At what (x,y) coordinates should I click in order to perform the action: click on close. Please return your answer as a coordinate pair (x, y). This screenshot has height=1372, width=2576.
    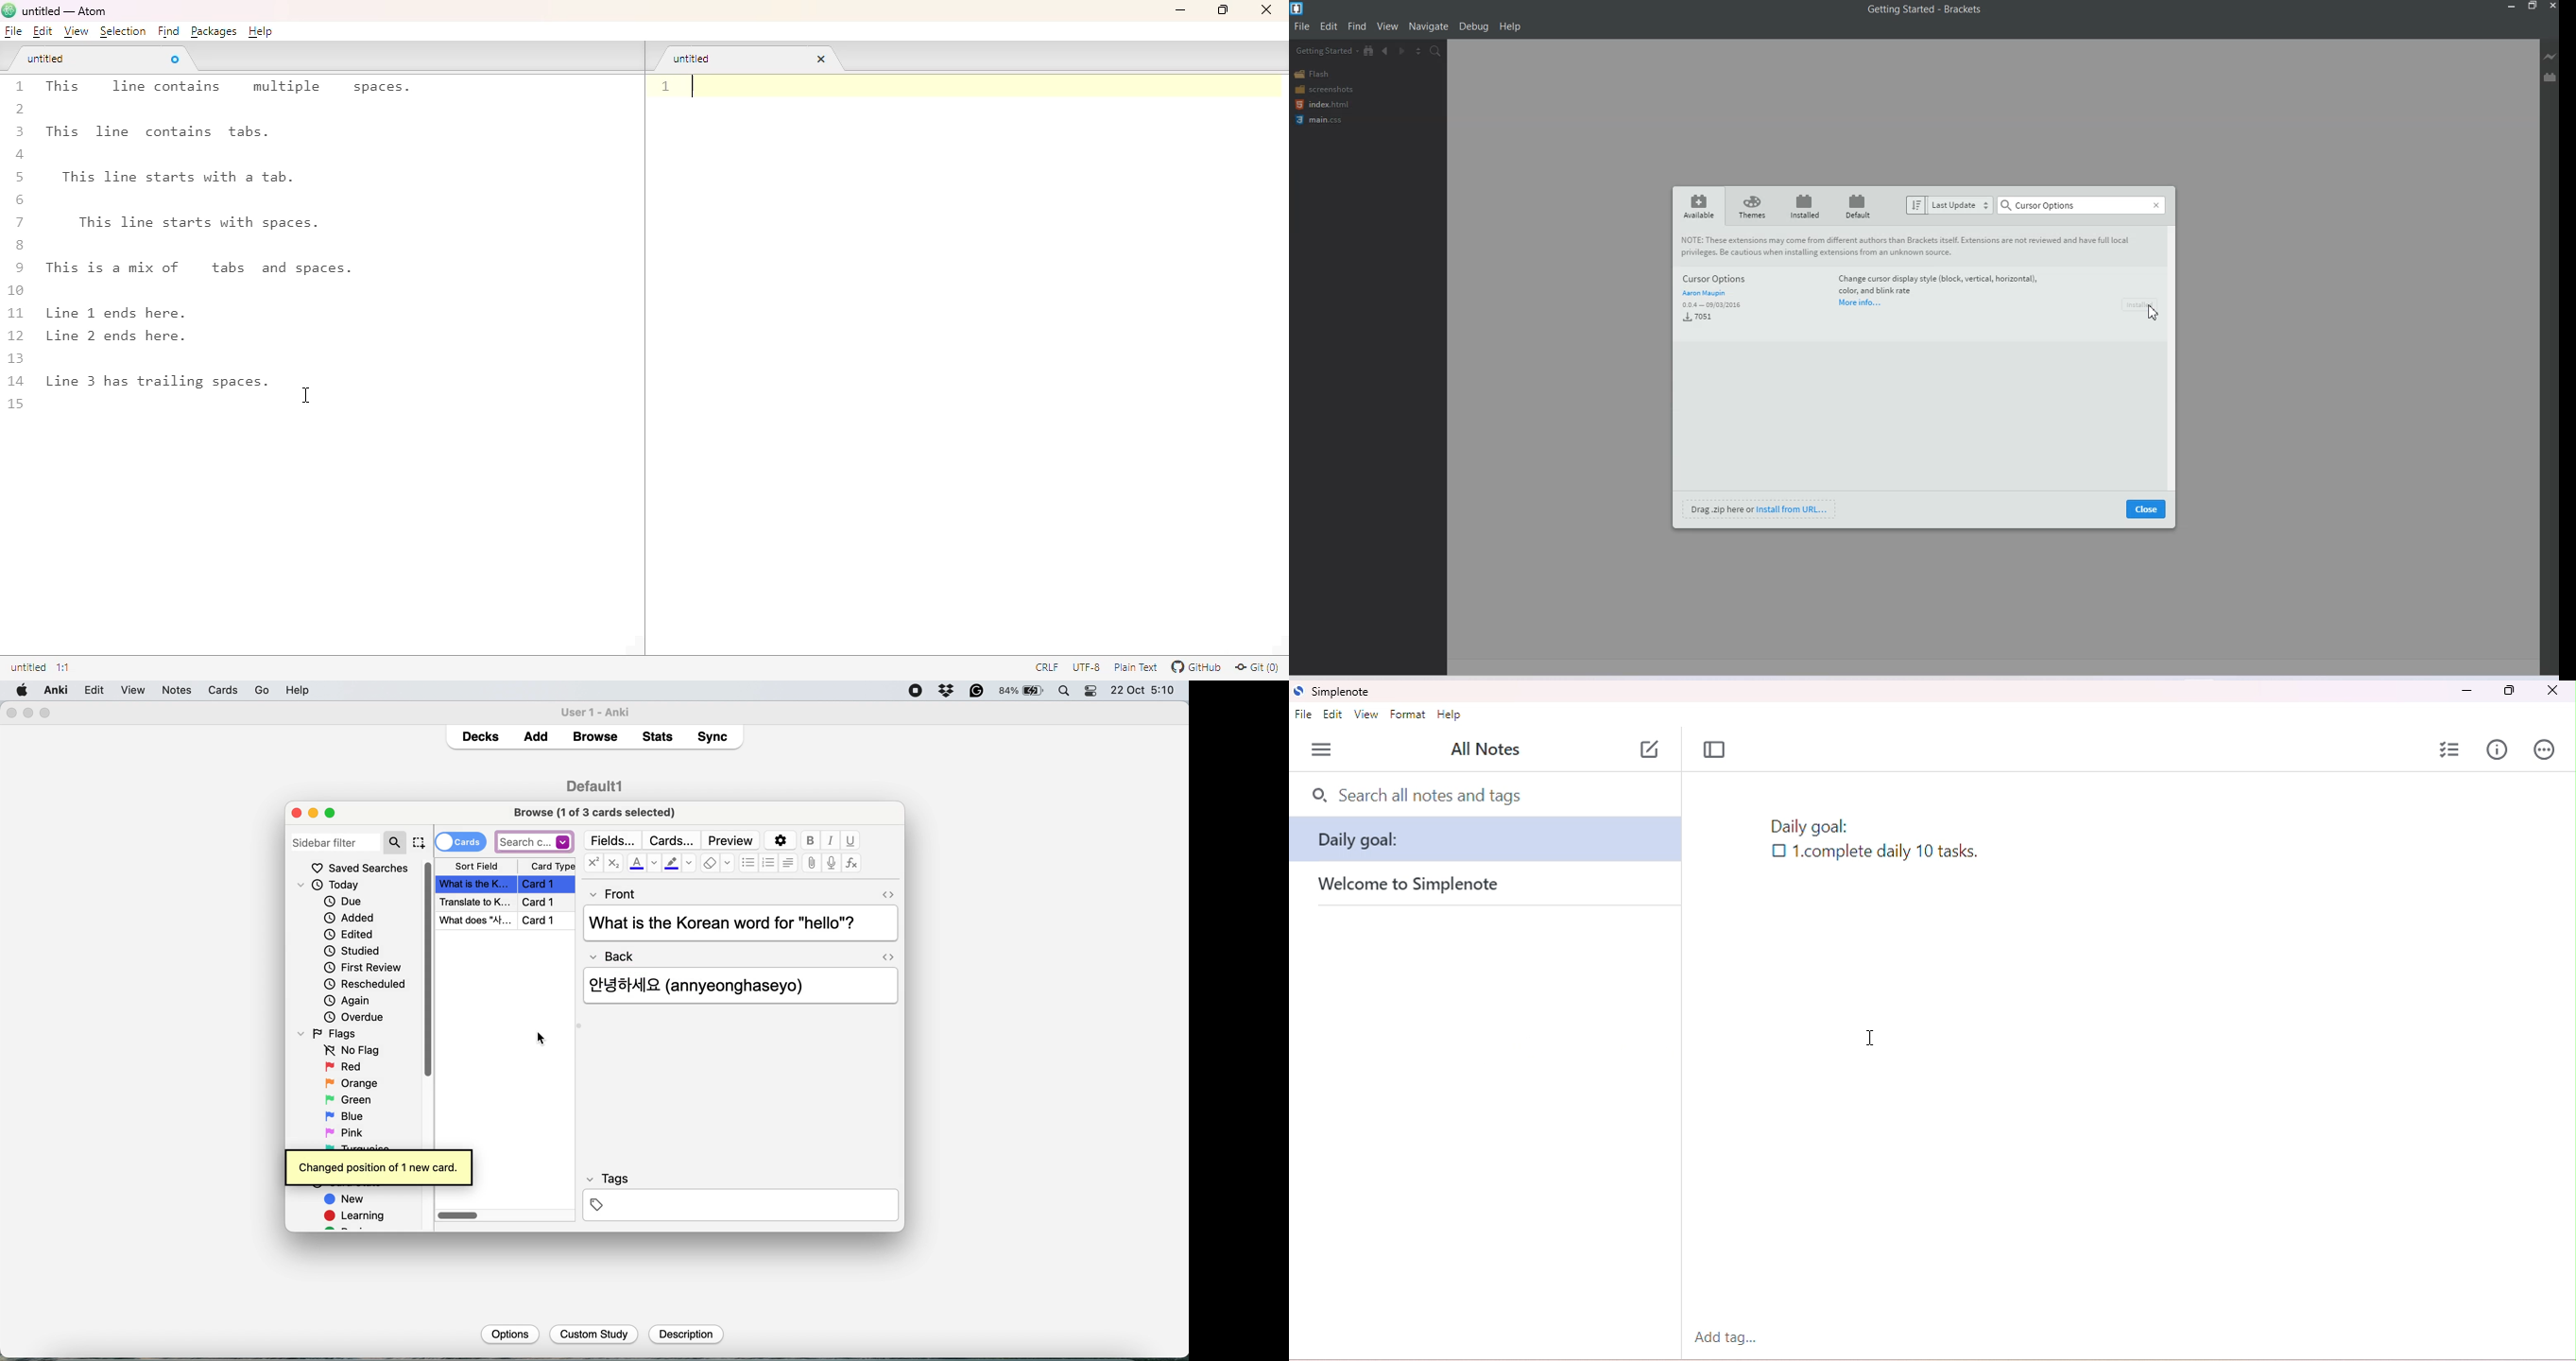
    Looking at the image, I should click on (11, 713).